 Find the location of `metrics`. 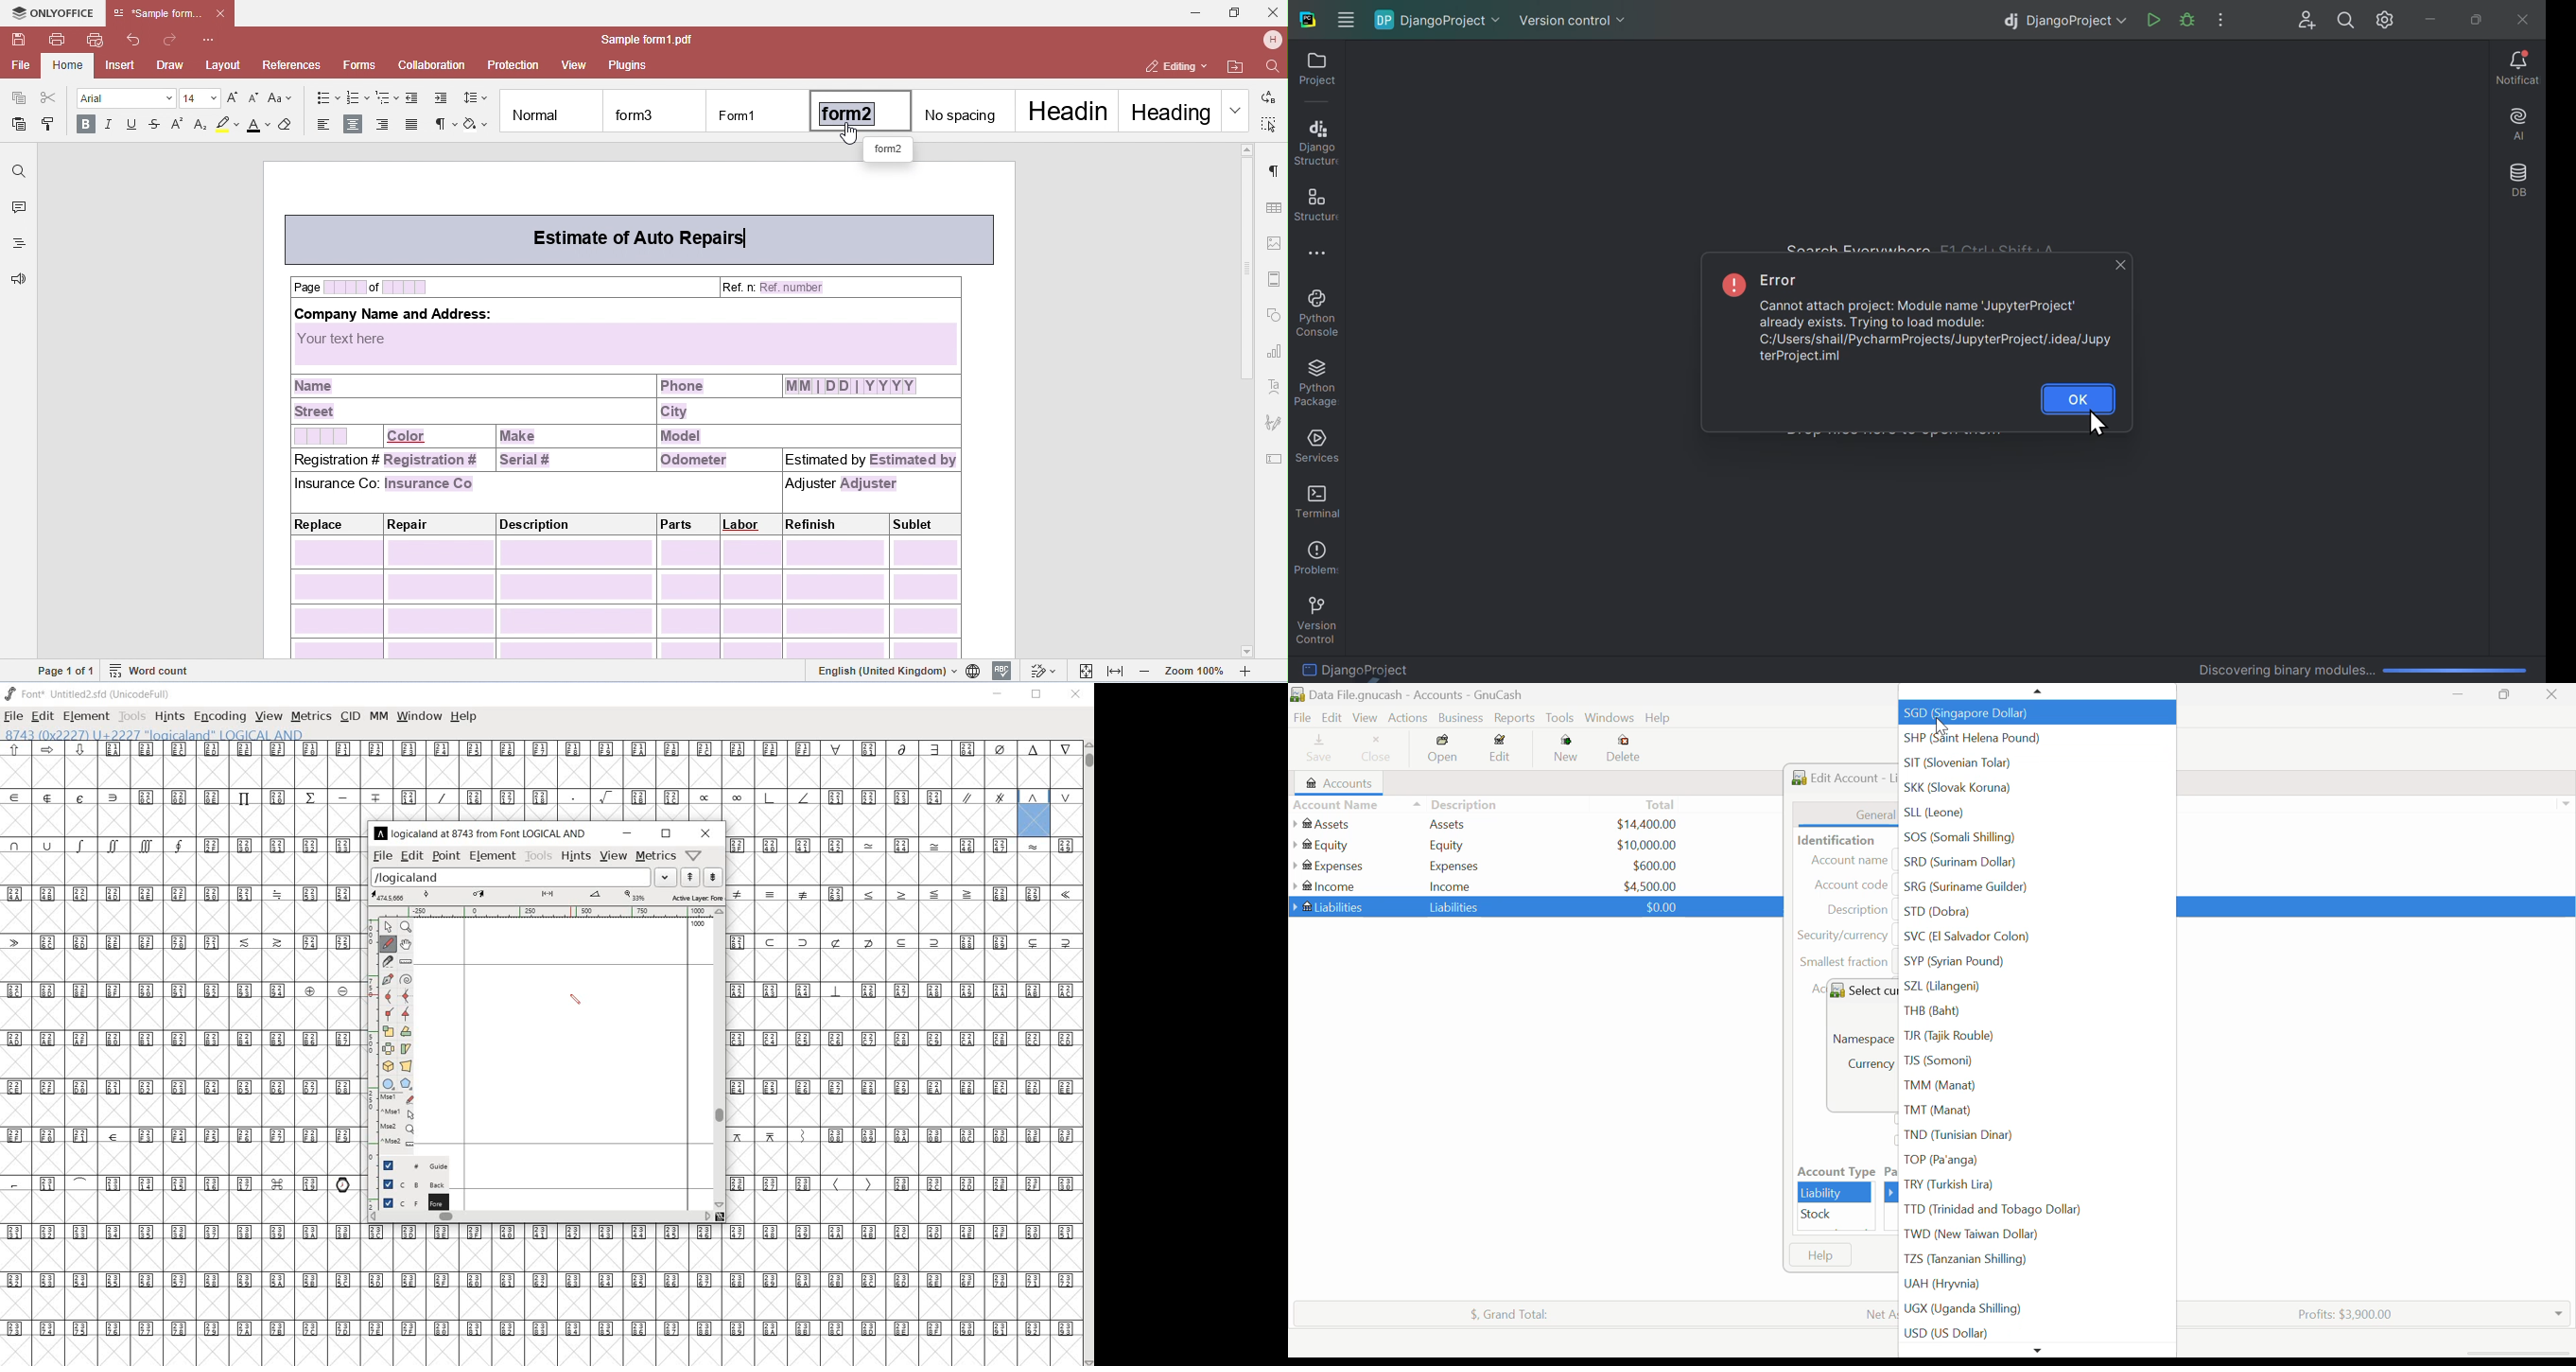

metrics is located at coordinates (311, 716).